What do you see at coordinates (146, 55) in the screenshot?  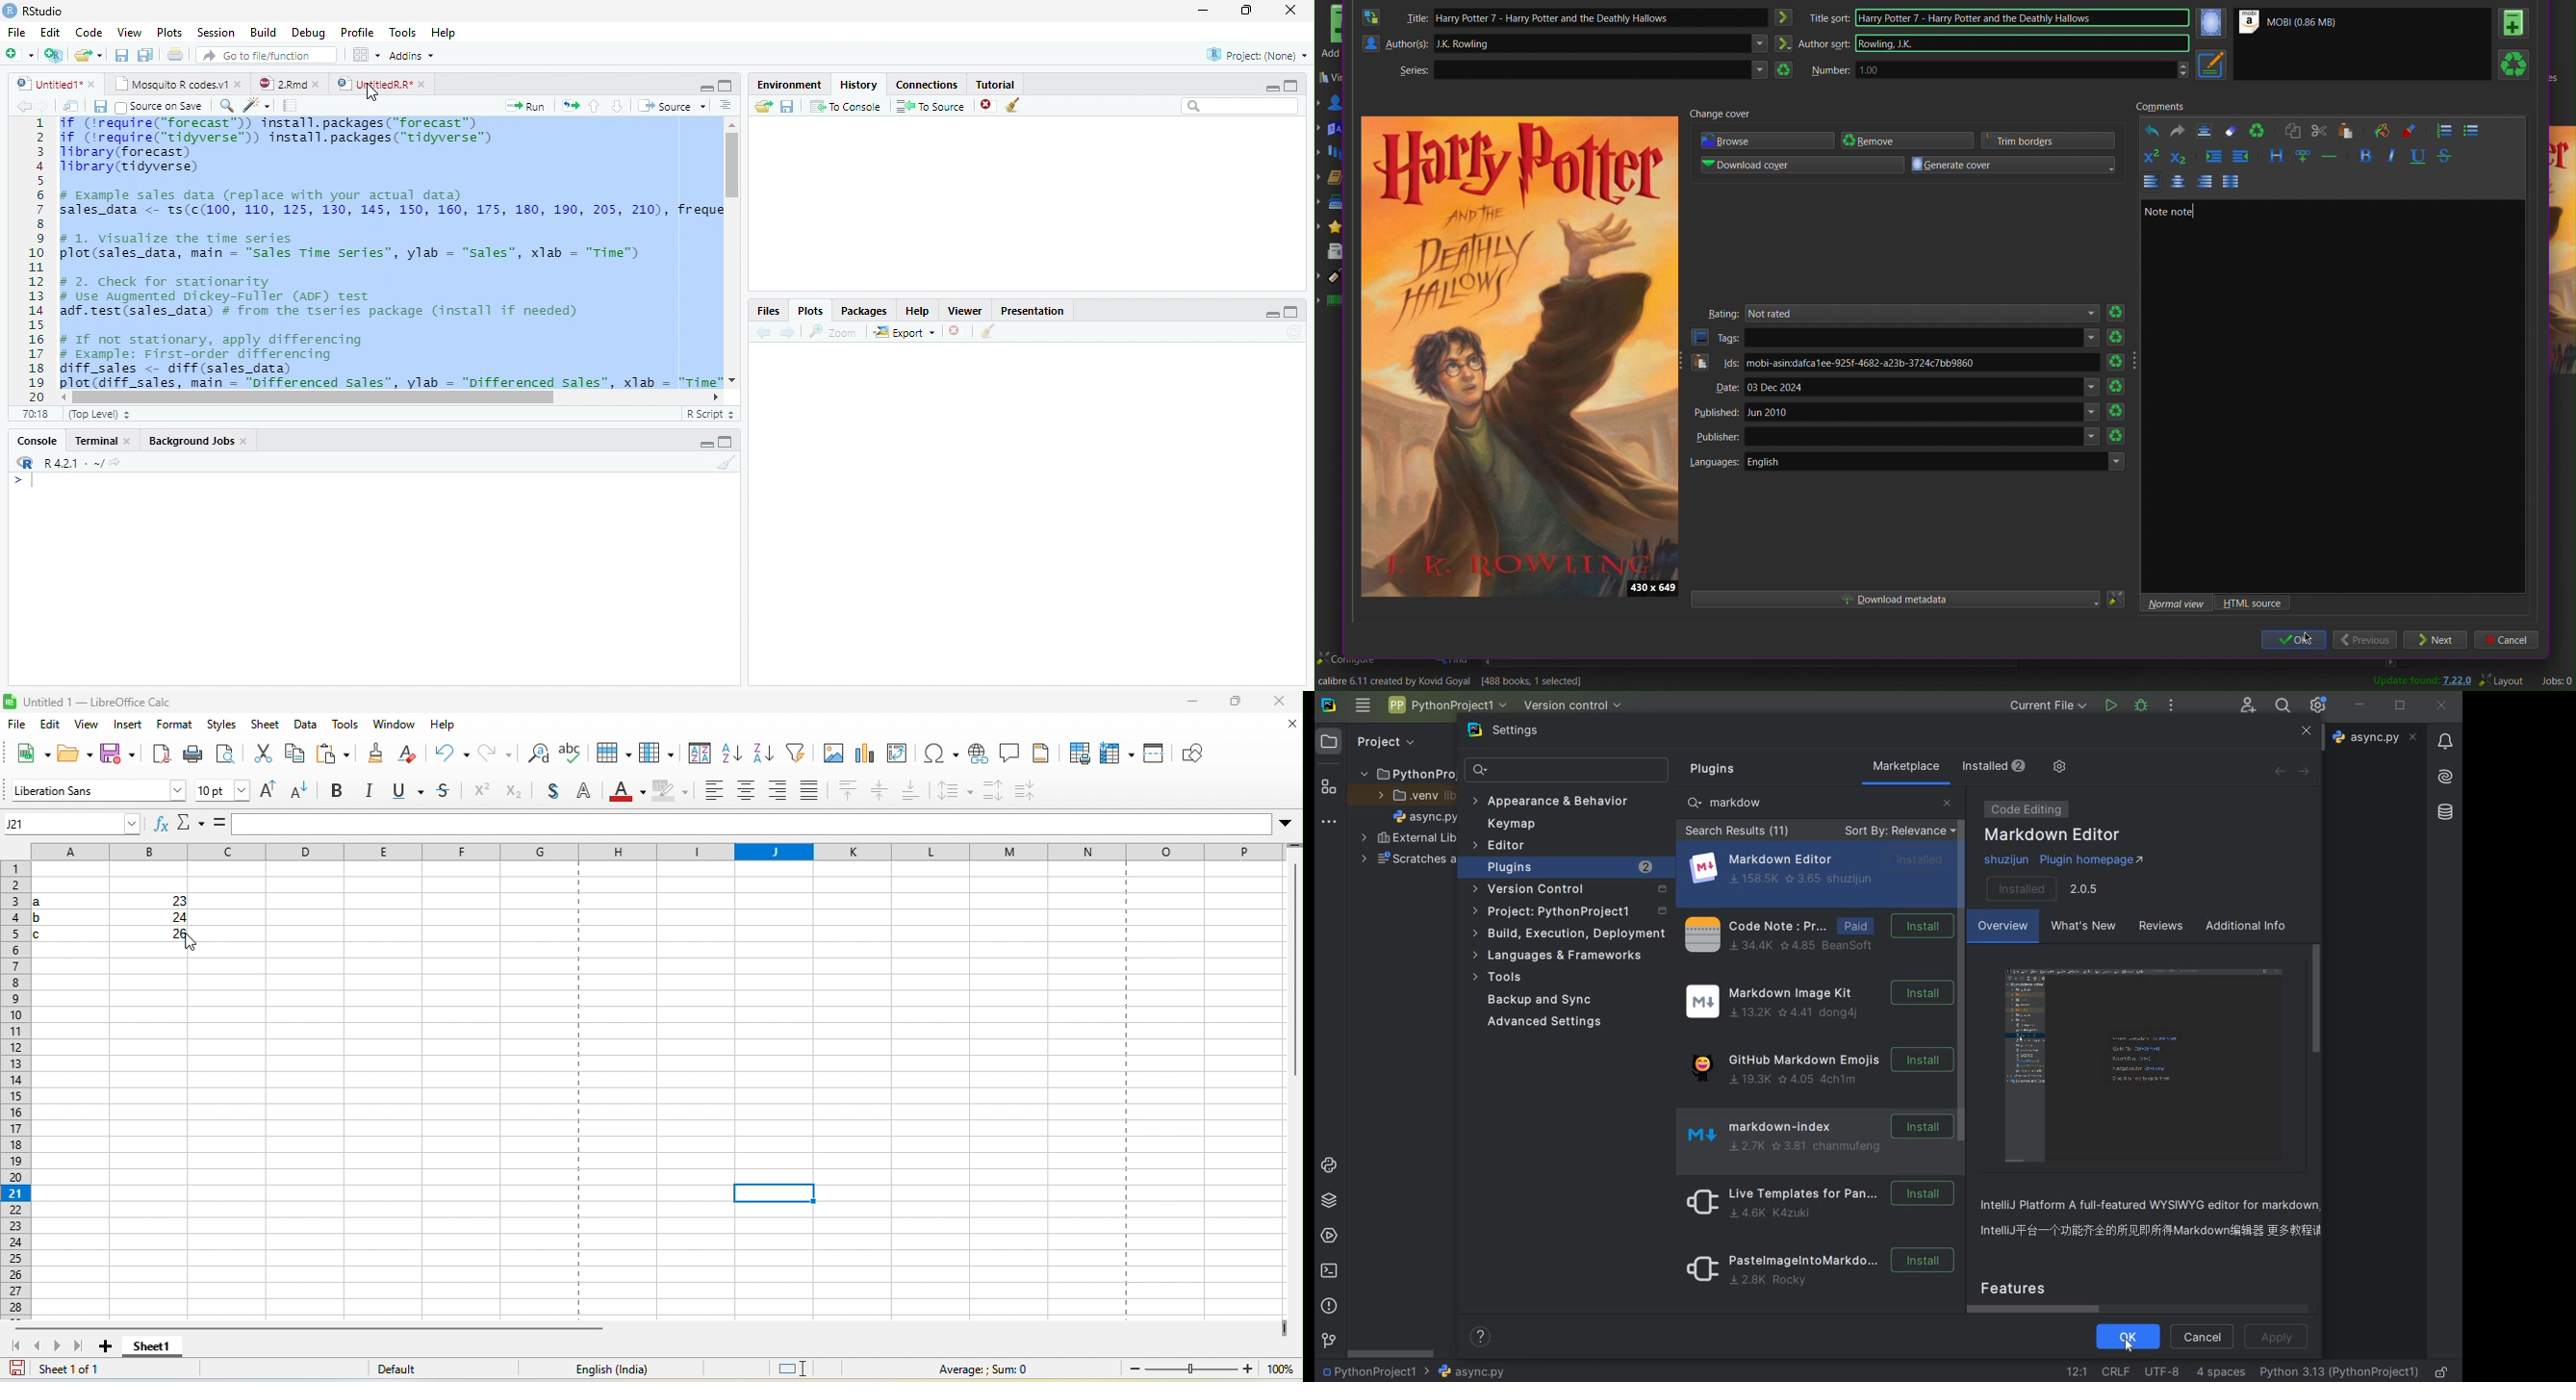 I see `Save all open files` at bounding box center [146, 55].